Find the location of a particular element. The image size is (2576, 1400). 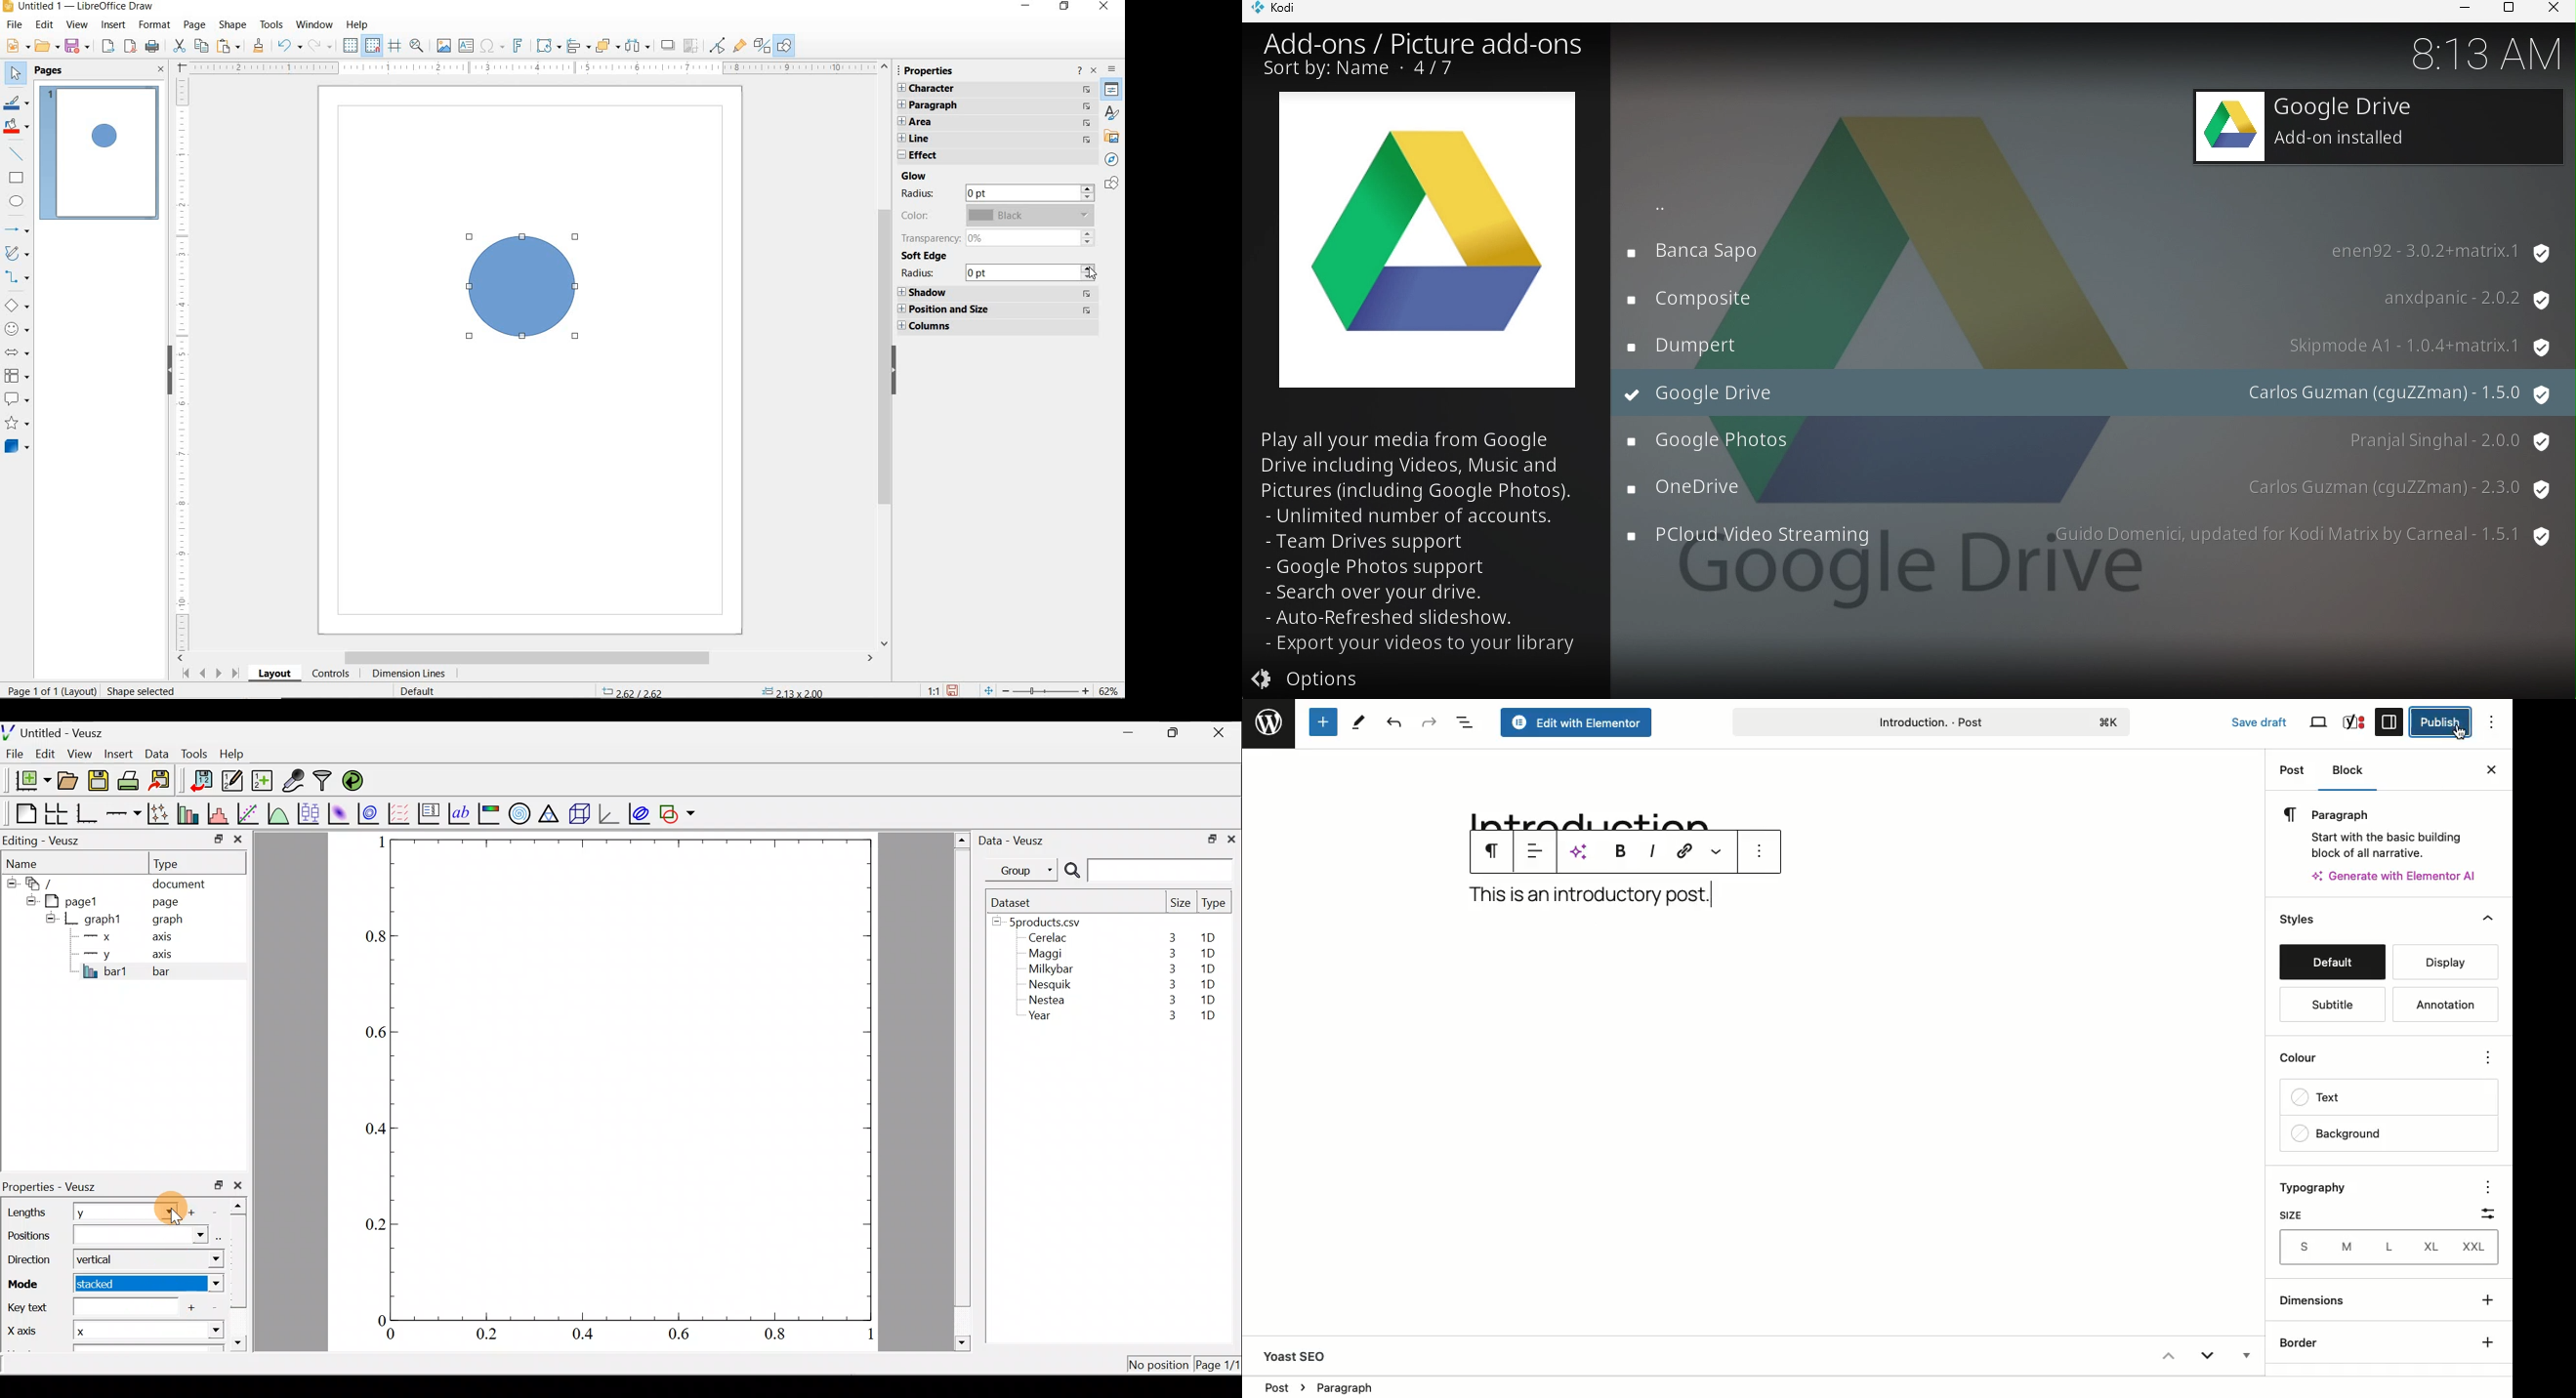

SHADOW is located at coordinates (995, 293).